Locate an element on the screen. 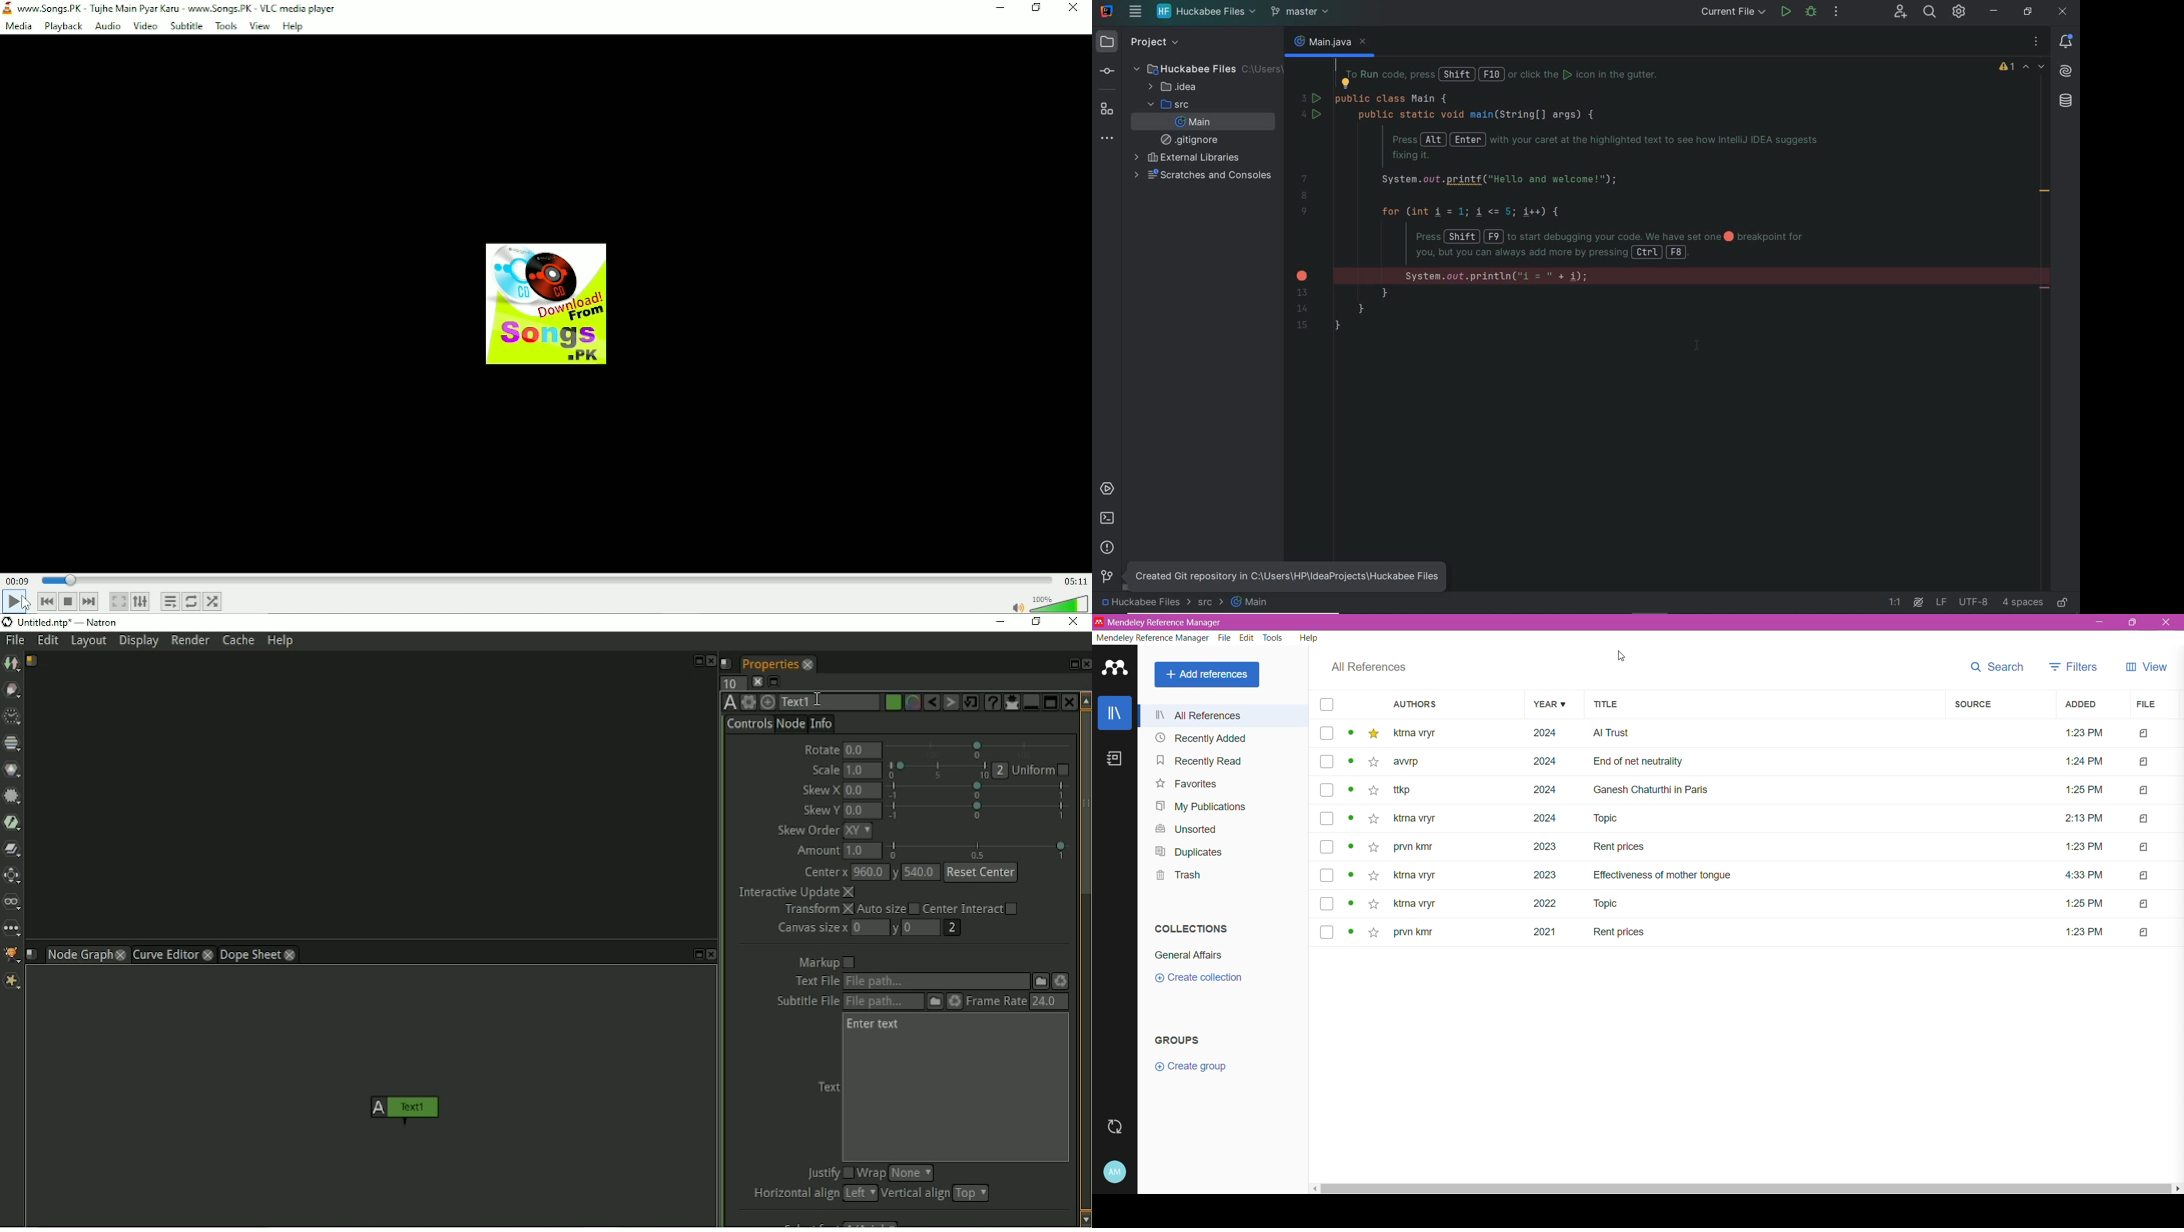  version control is located at coordinates (1107, 577).